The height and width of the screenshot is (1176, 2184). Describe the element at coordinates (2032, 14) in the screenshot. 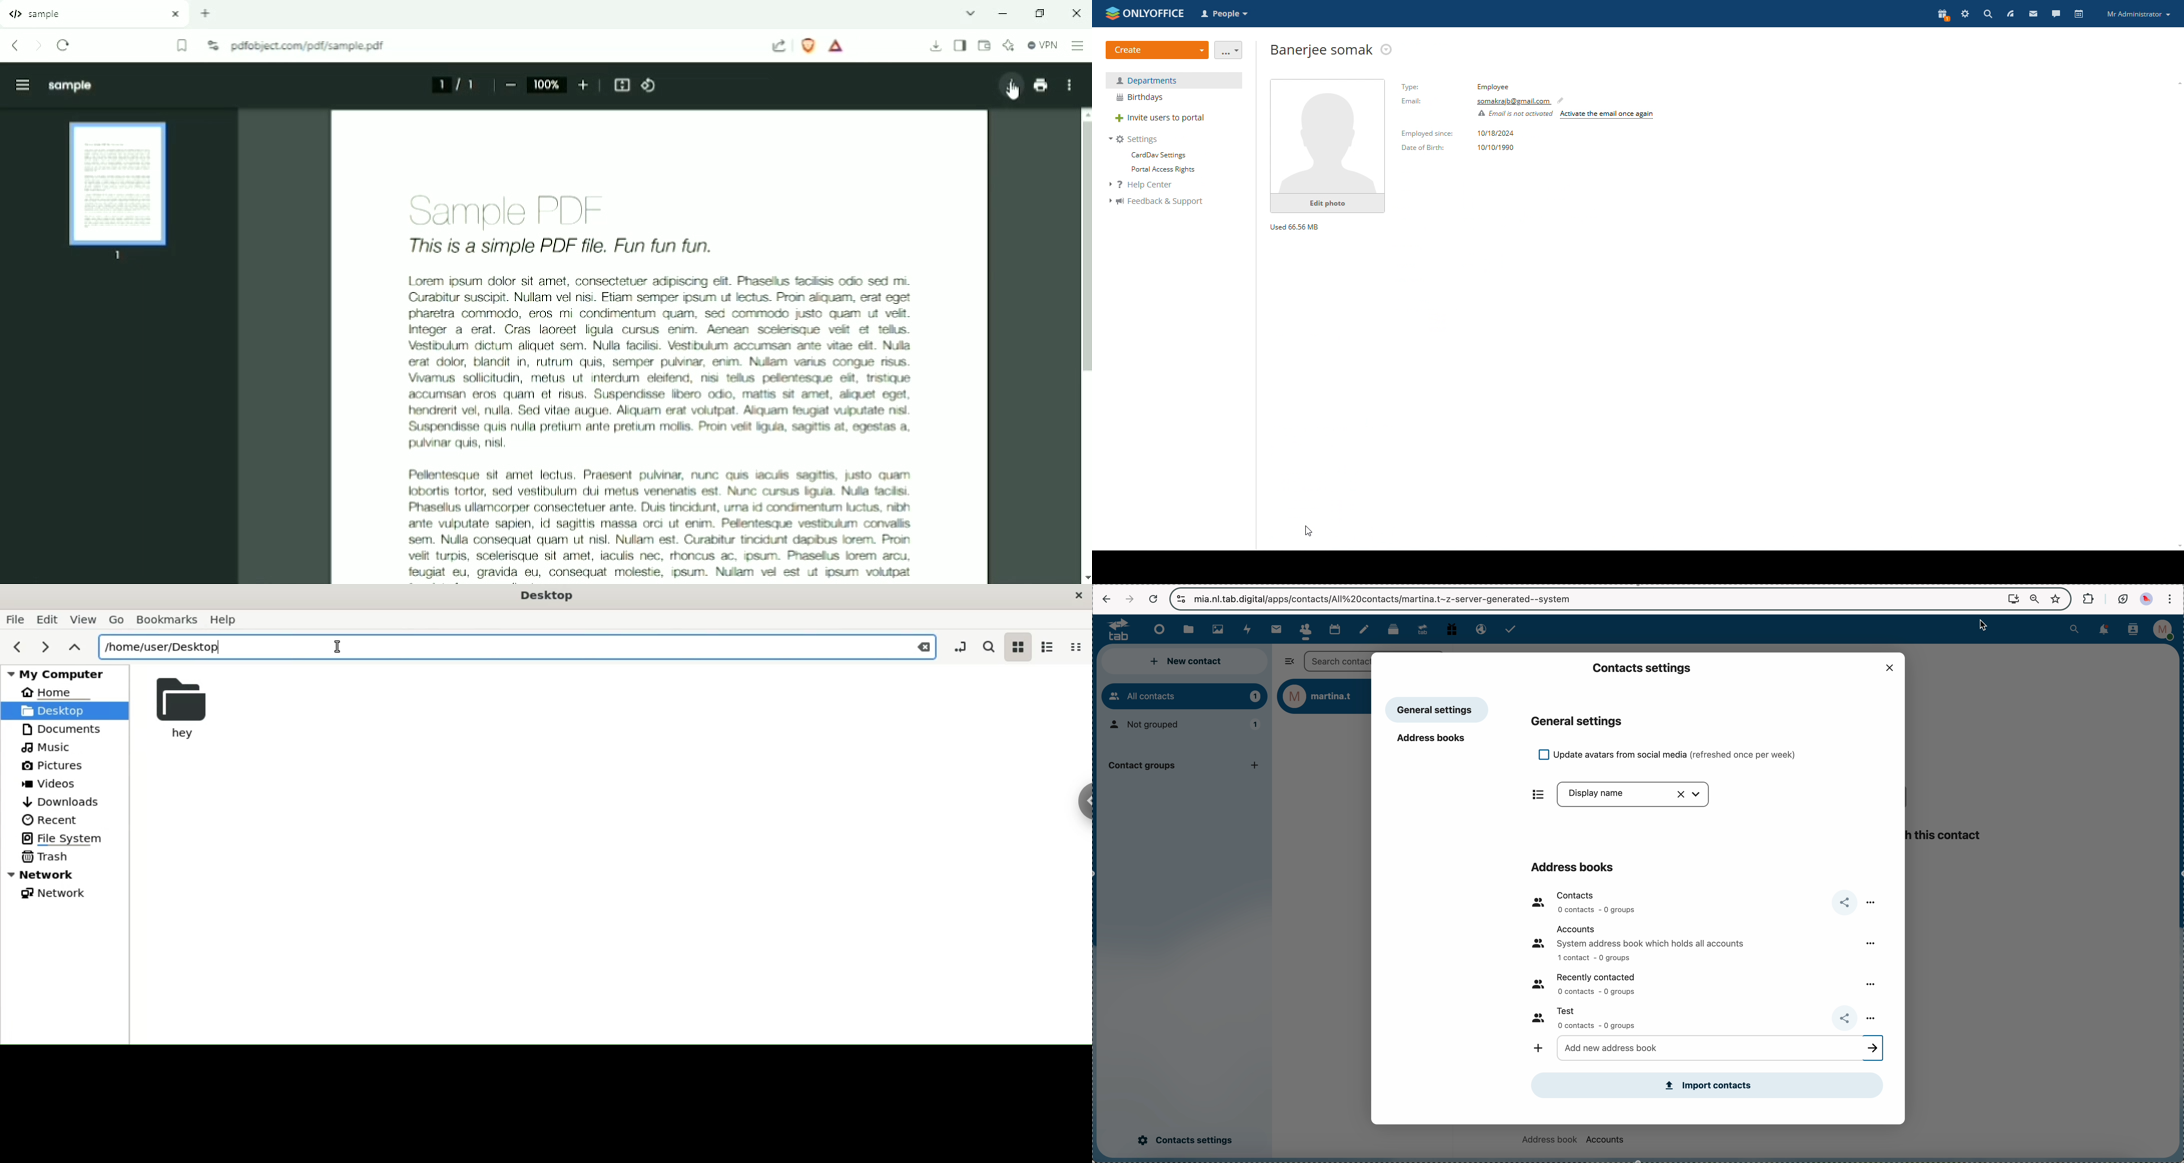

I see `mail` at that location.